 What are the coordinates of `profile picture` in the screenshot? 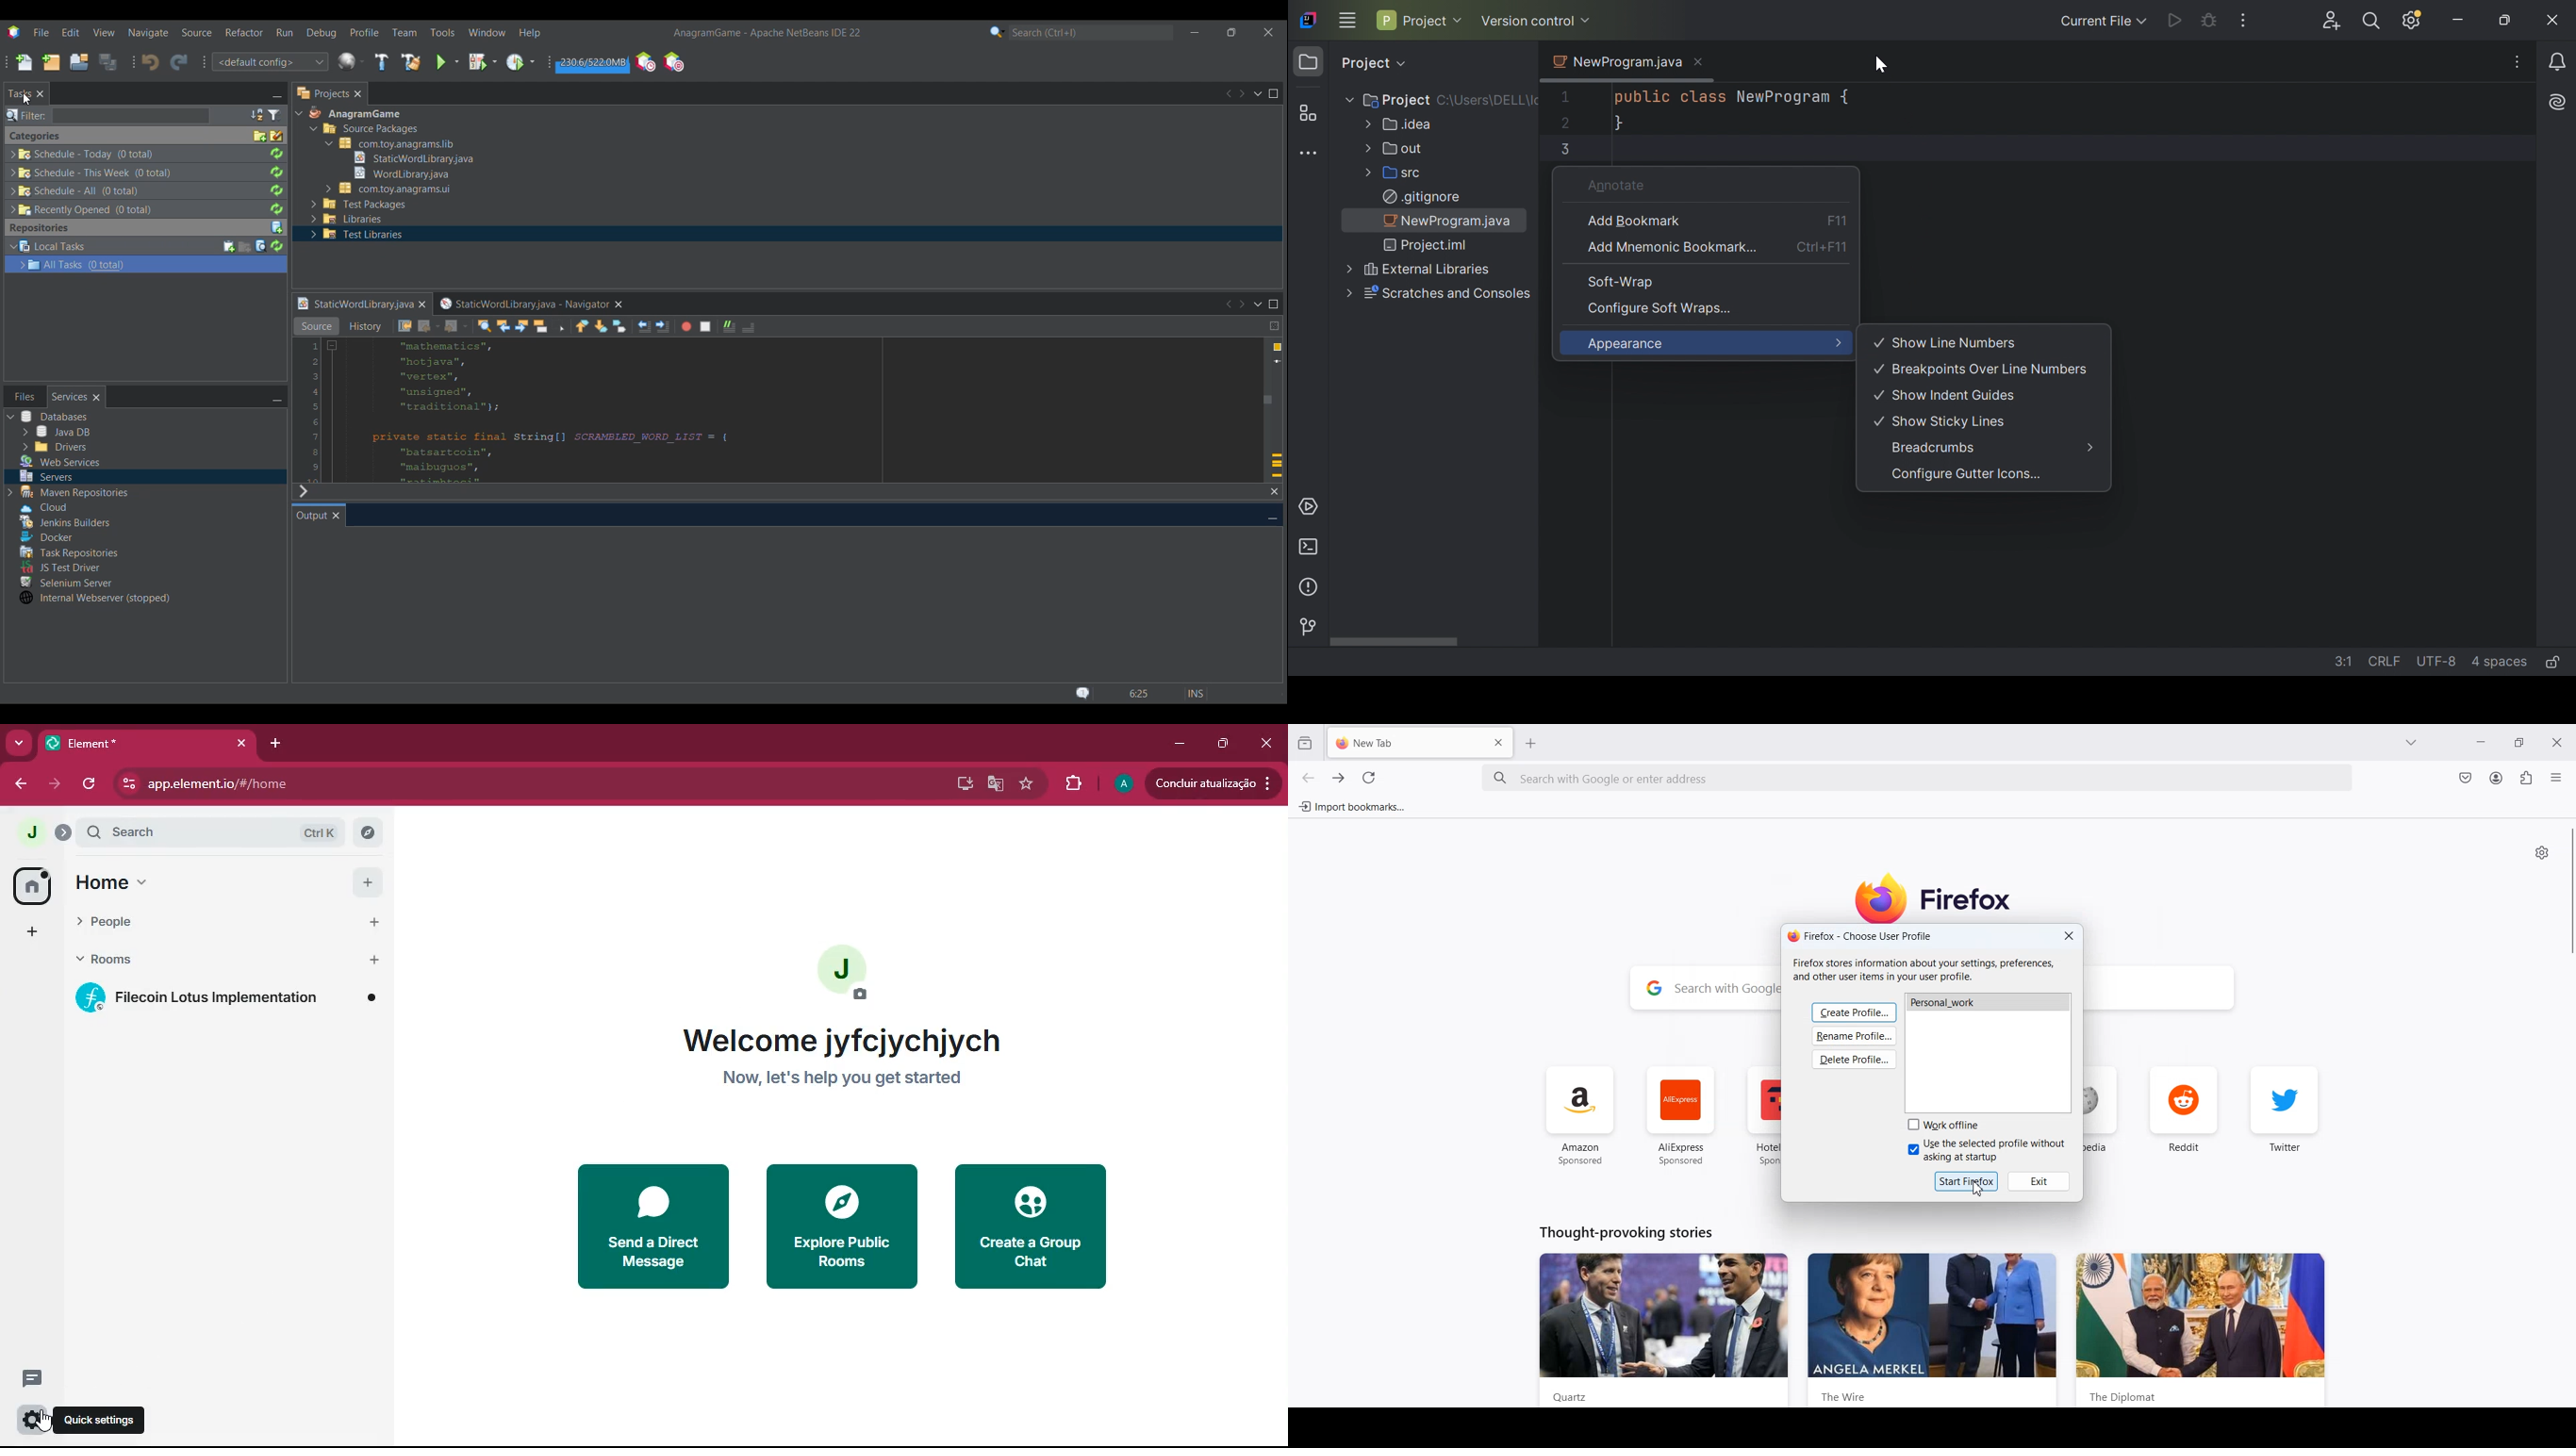 It's located at (845, 975).